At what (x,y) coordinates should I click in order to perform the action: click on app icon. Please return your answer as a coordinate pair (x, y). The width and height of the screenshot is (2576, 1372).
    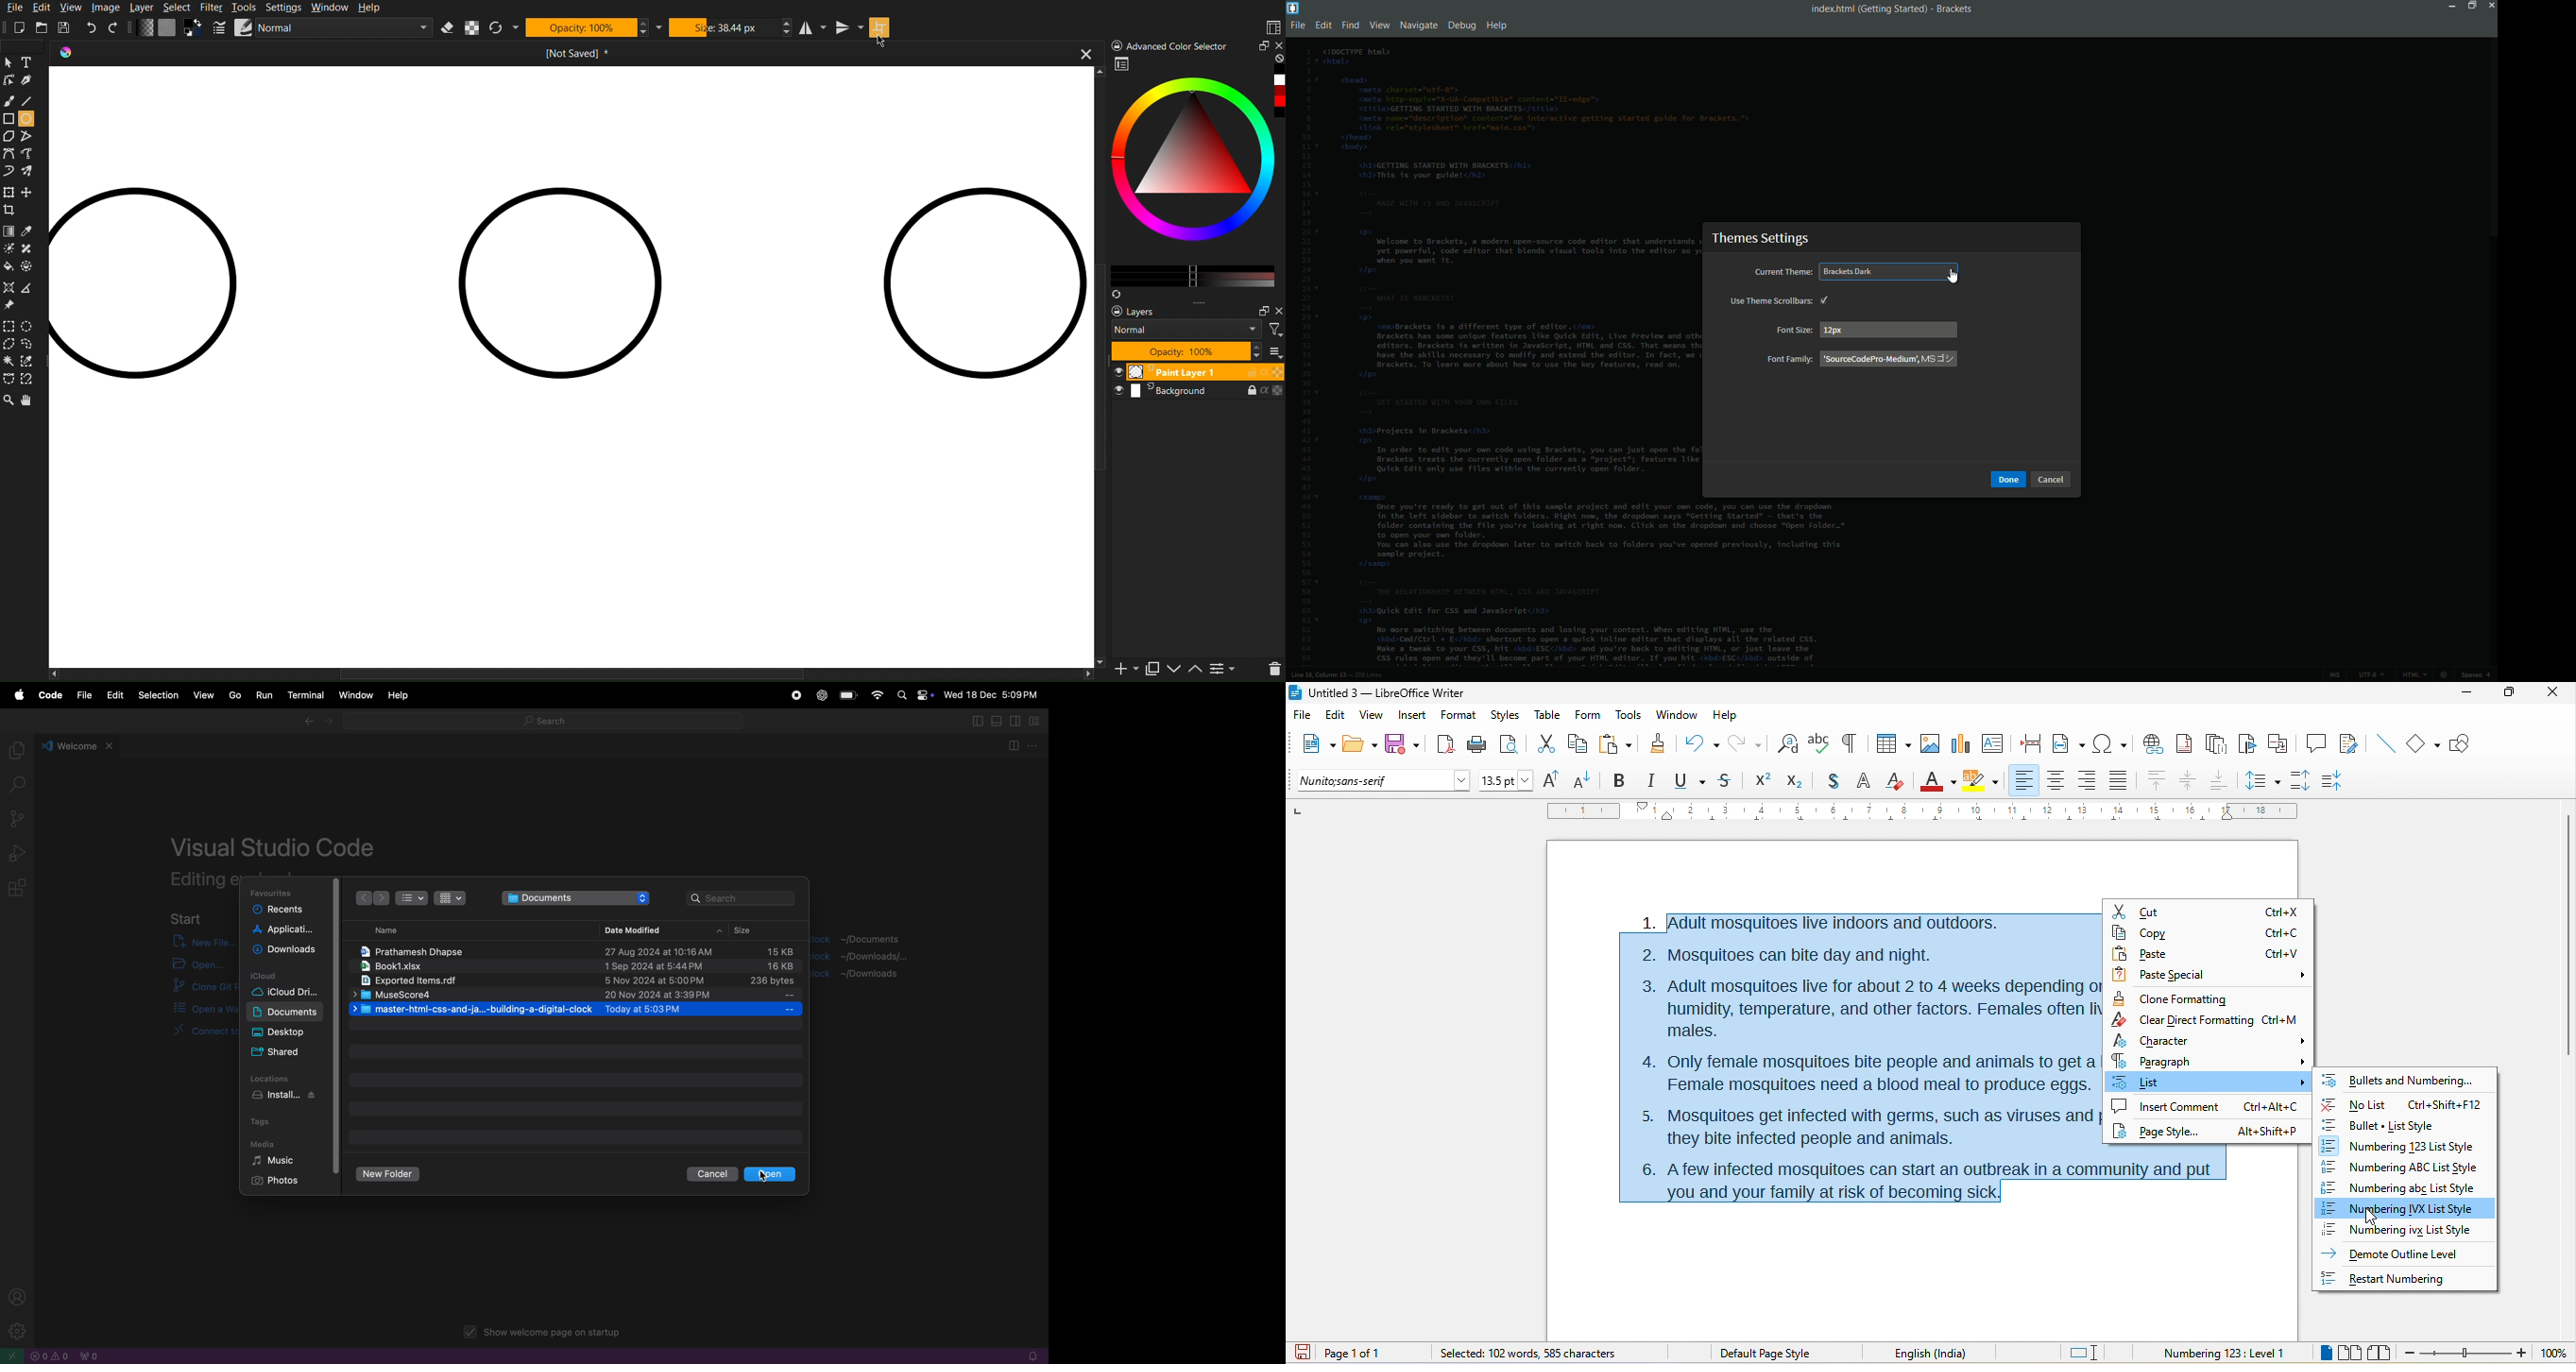
    Looking at the image, I should click on (1293, 7).